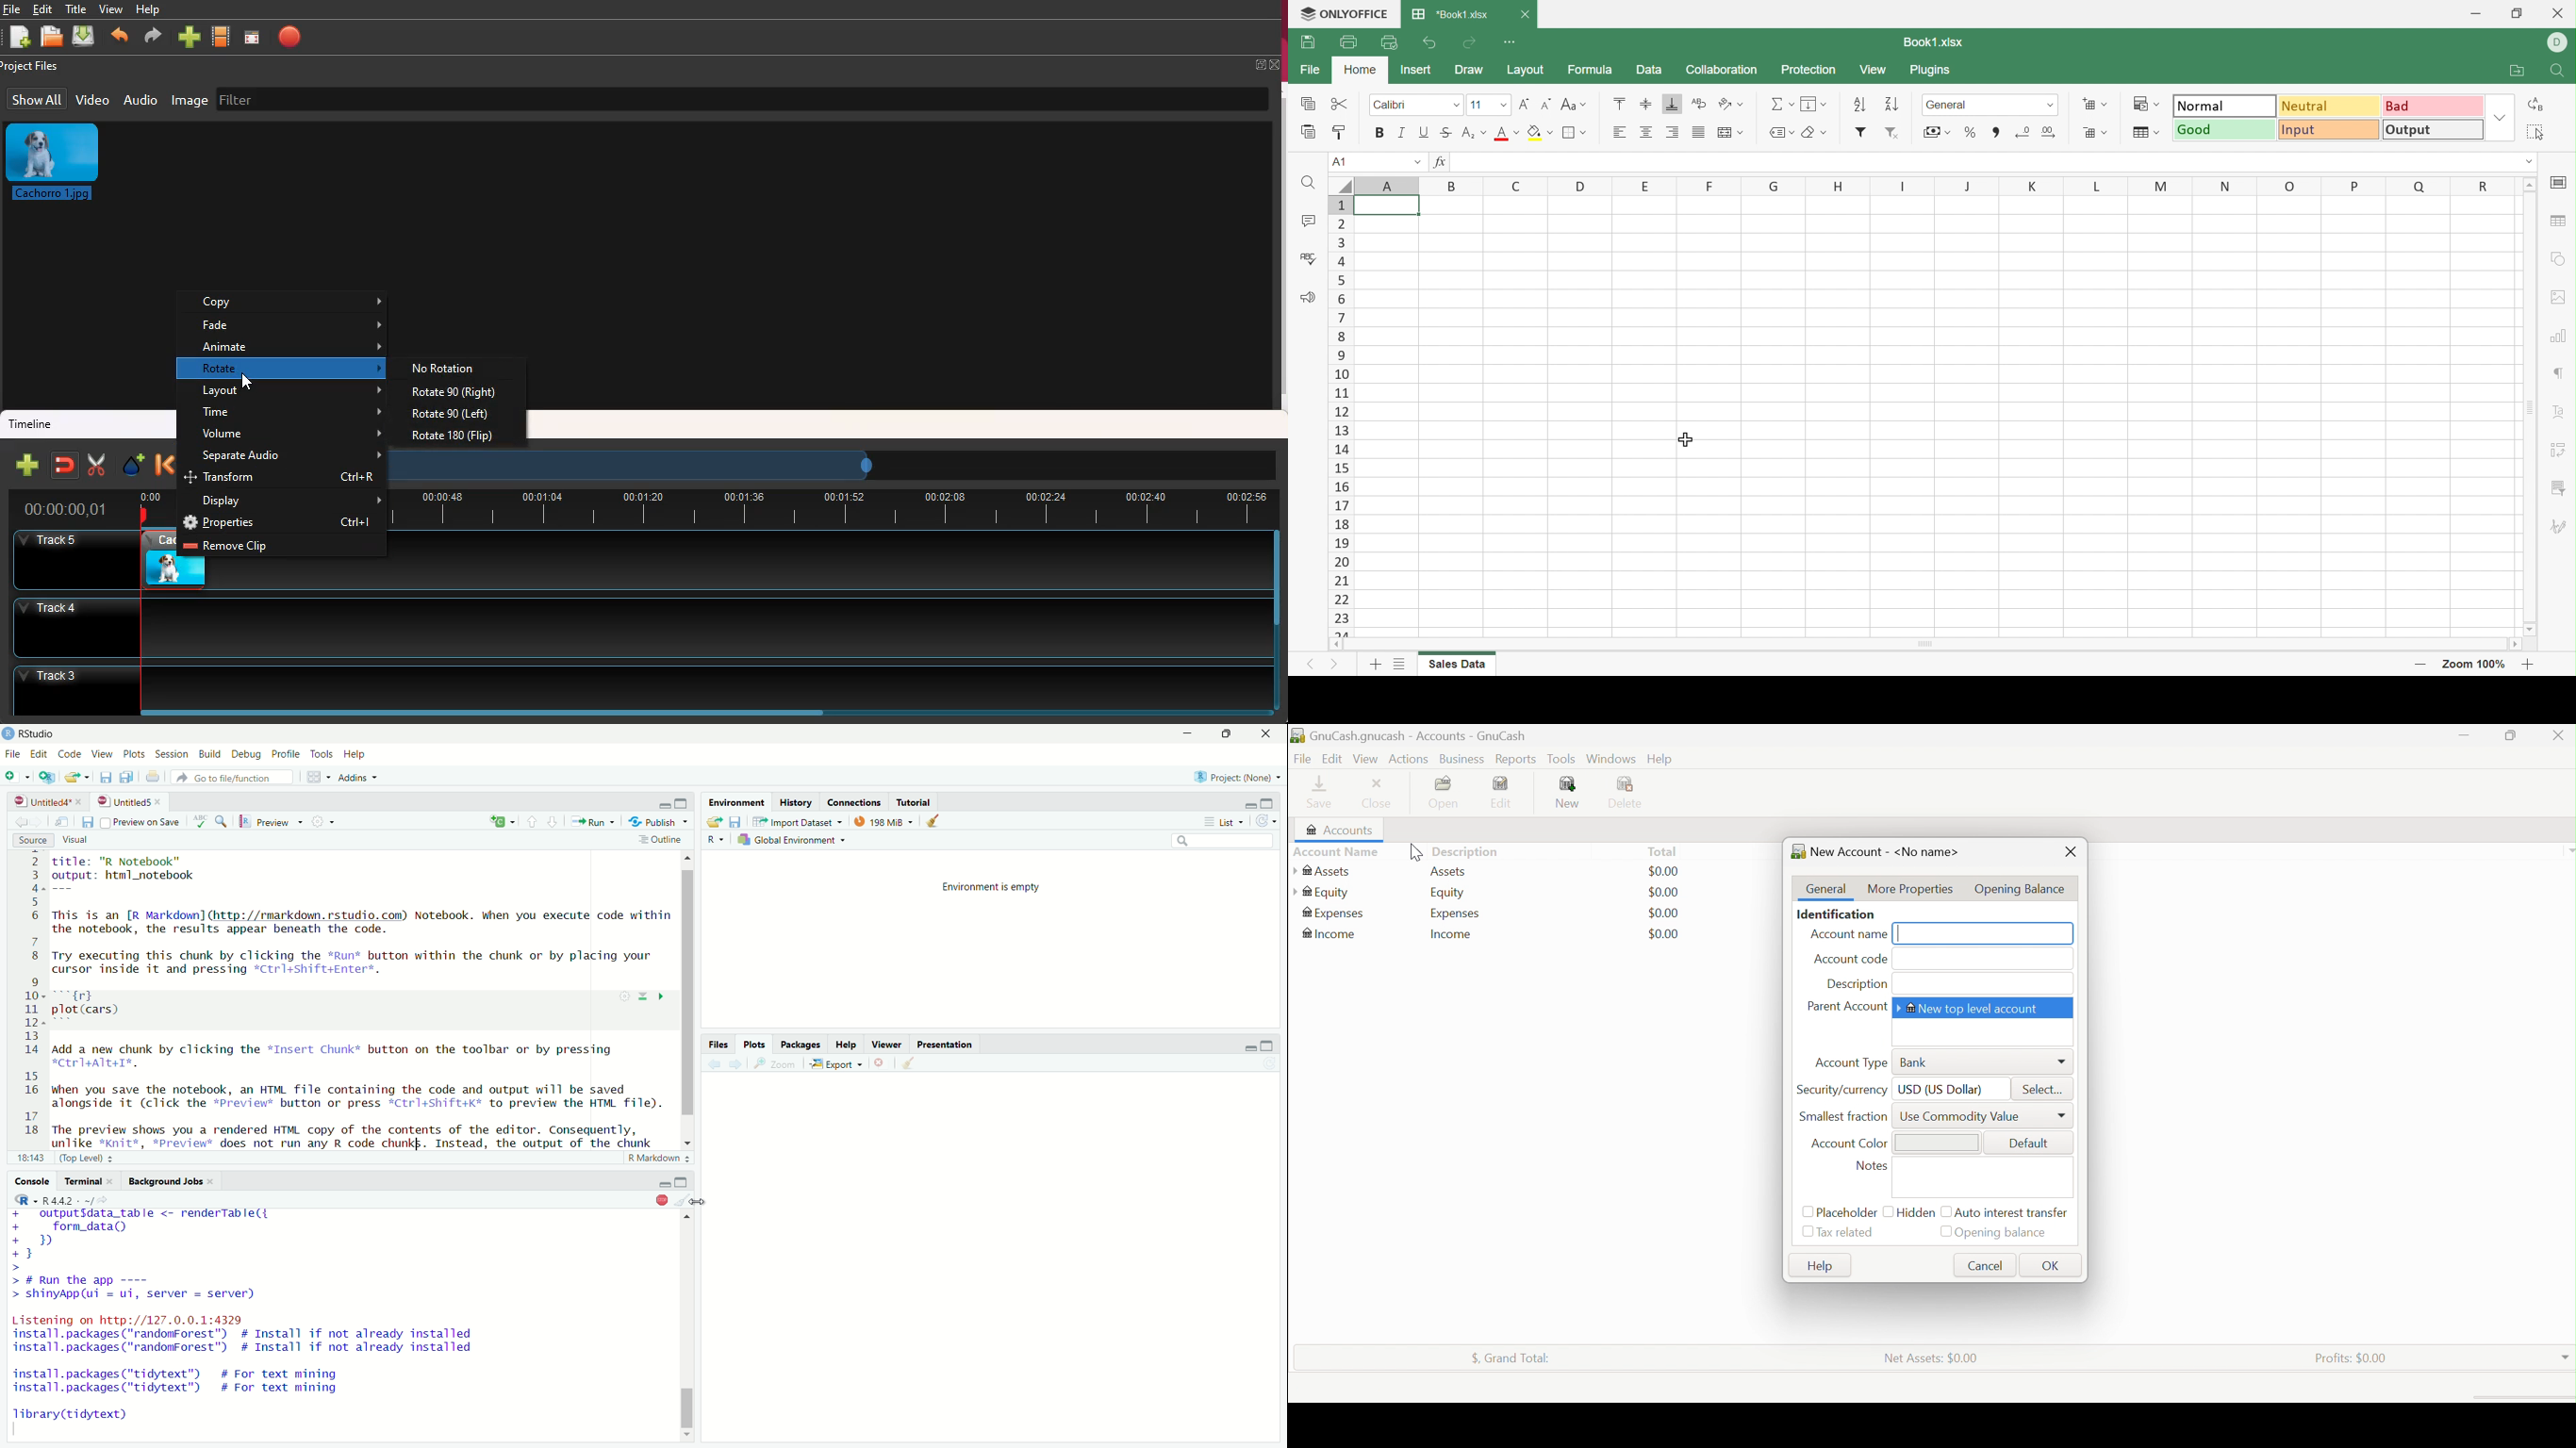 This screenshot has width=2576, height=1456. What do you see at coordinates (688, 1217) in the screenshot?
I see `scrollbar up` at bounding box center [688, 1217].